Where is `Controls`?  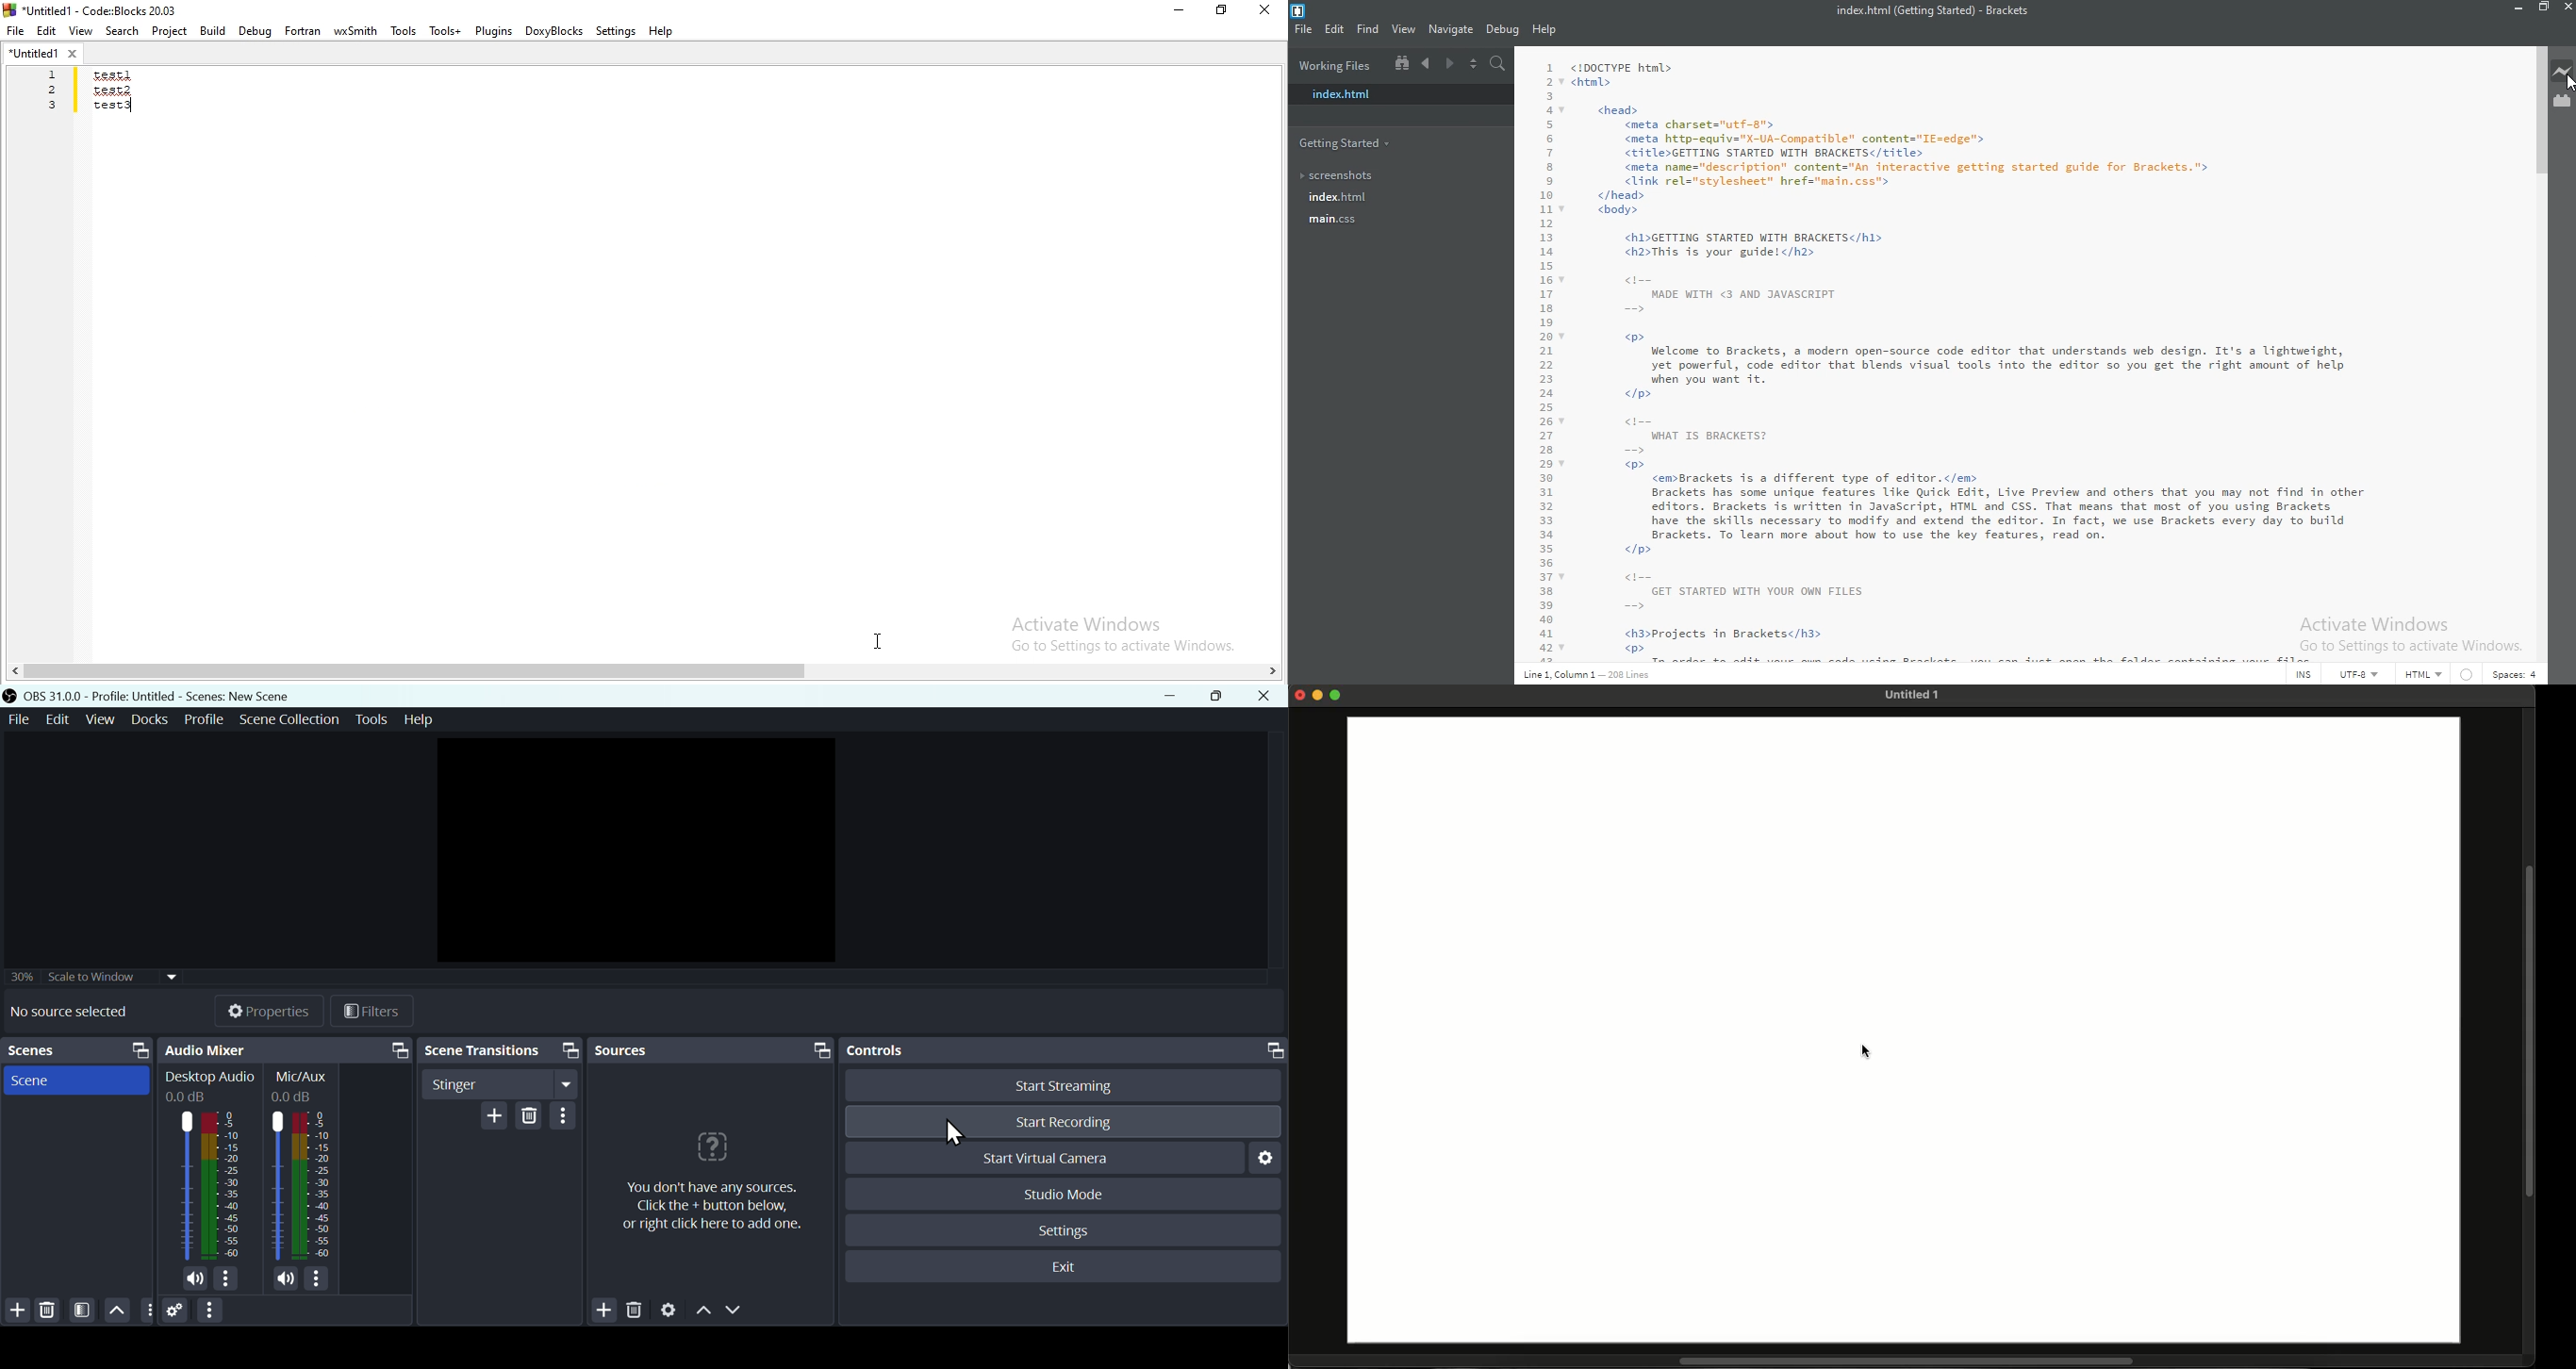 Controls is located at coordinates (878, 1051).